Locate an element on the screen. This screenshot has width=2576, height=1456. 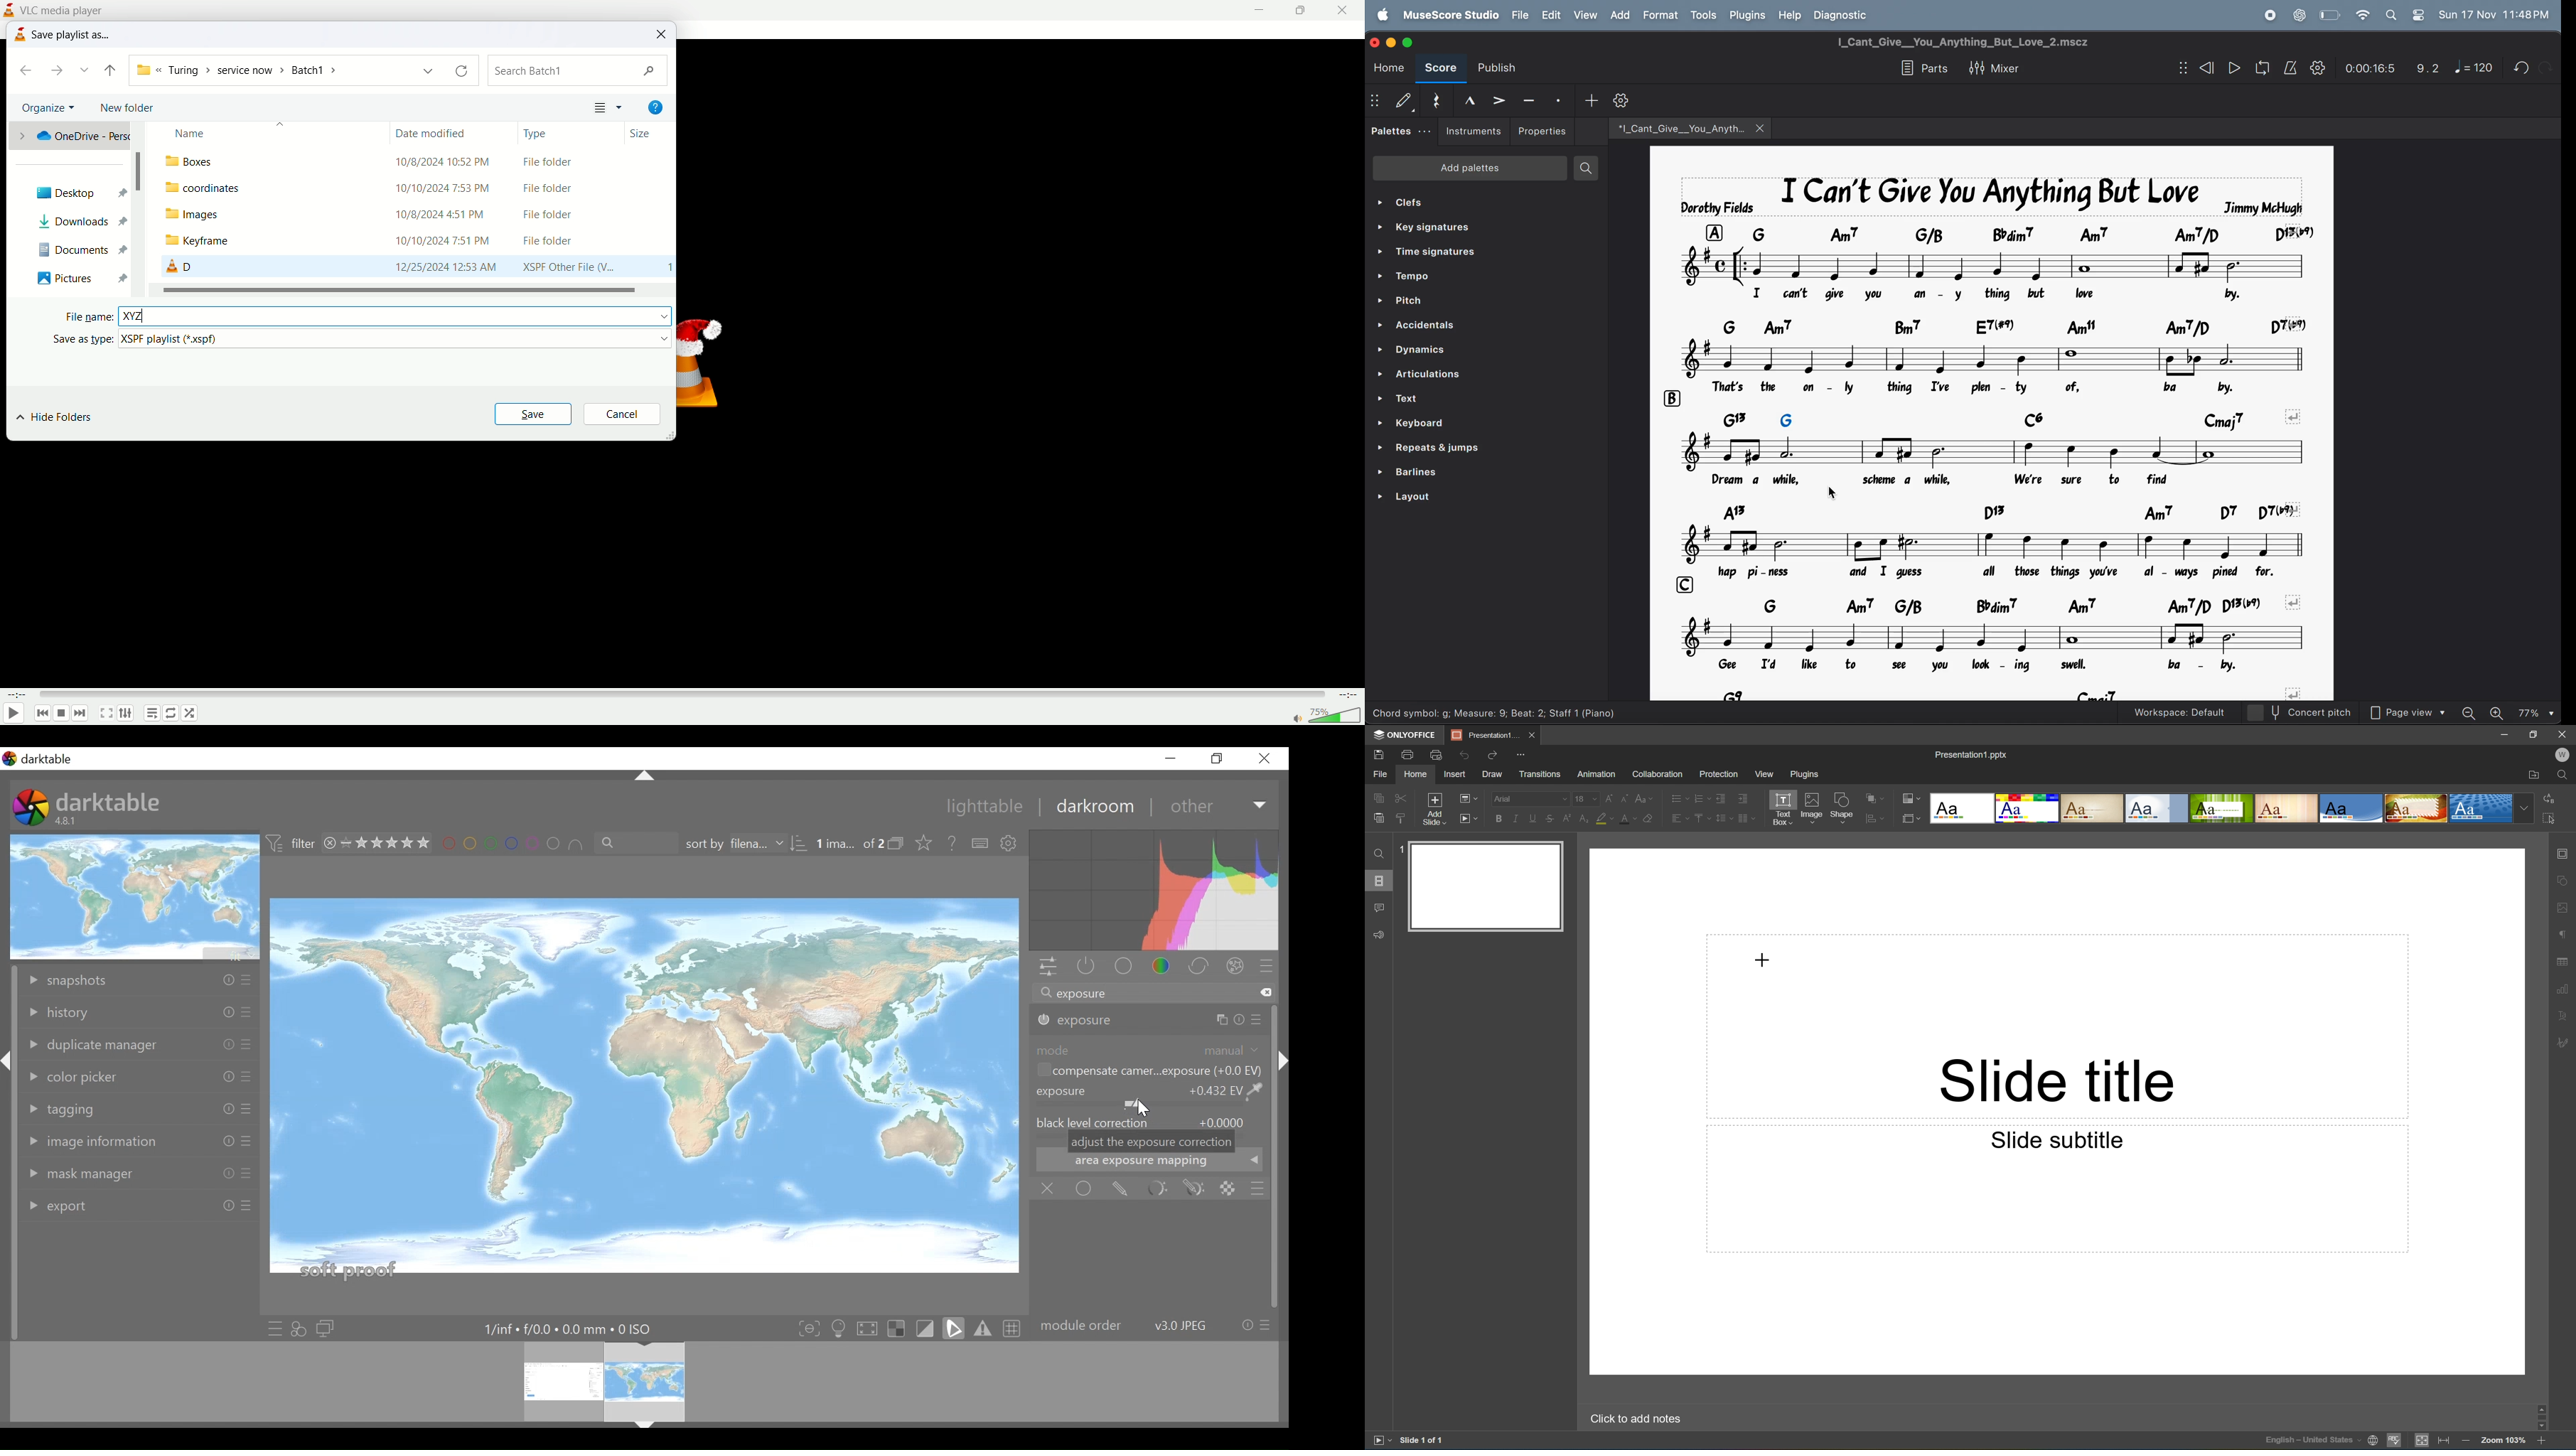
Print preview is located at coordinates (1436, 755).